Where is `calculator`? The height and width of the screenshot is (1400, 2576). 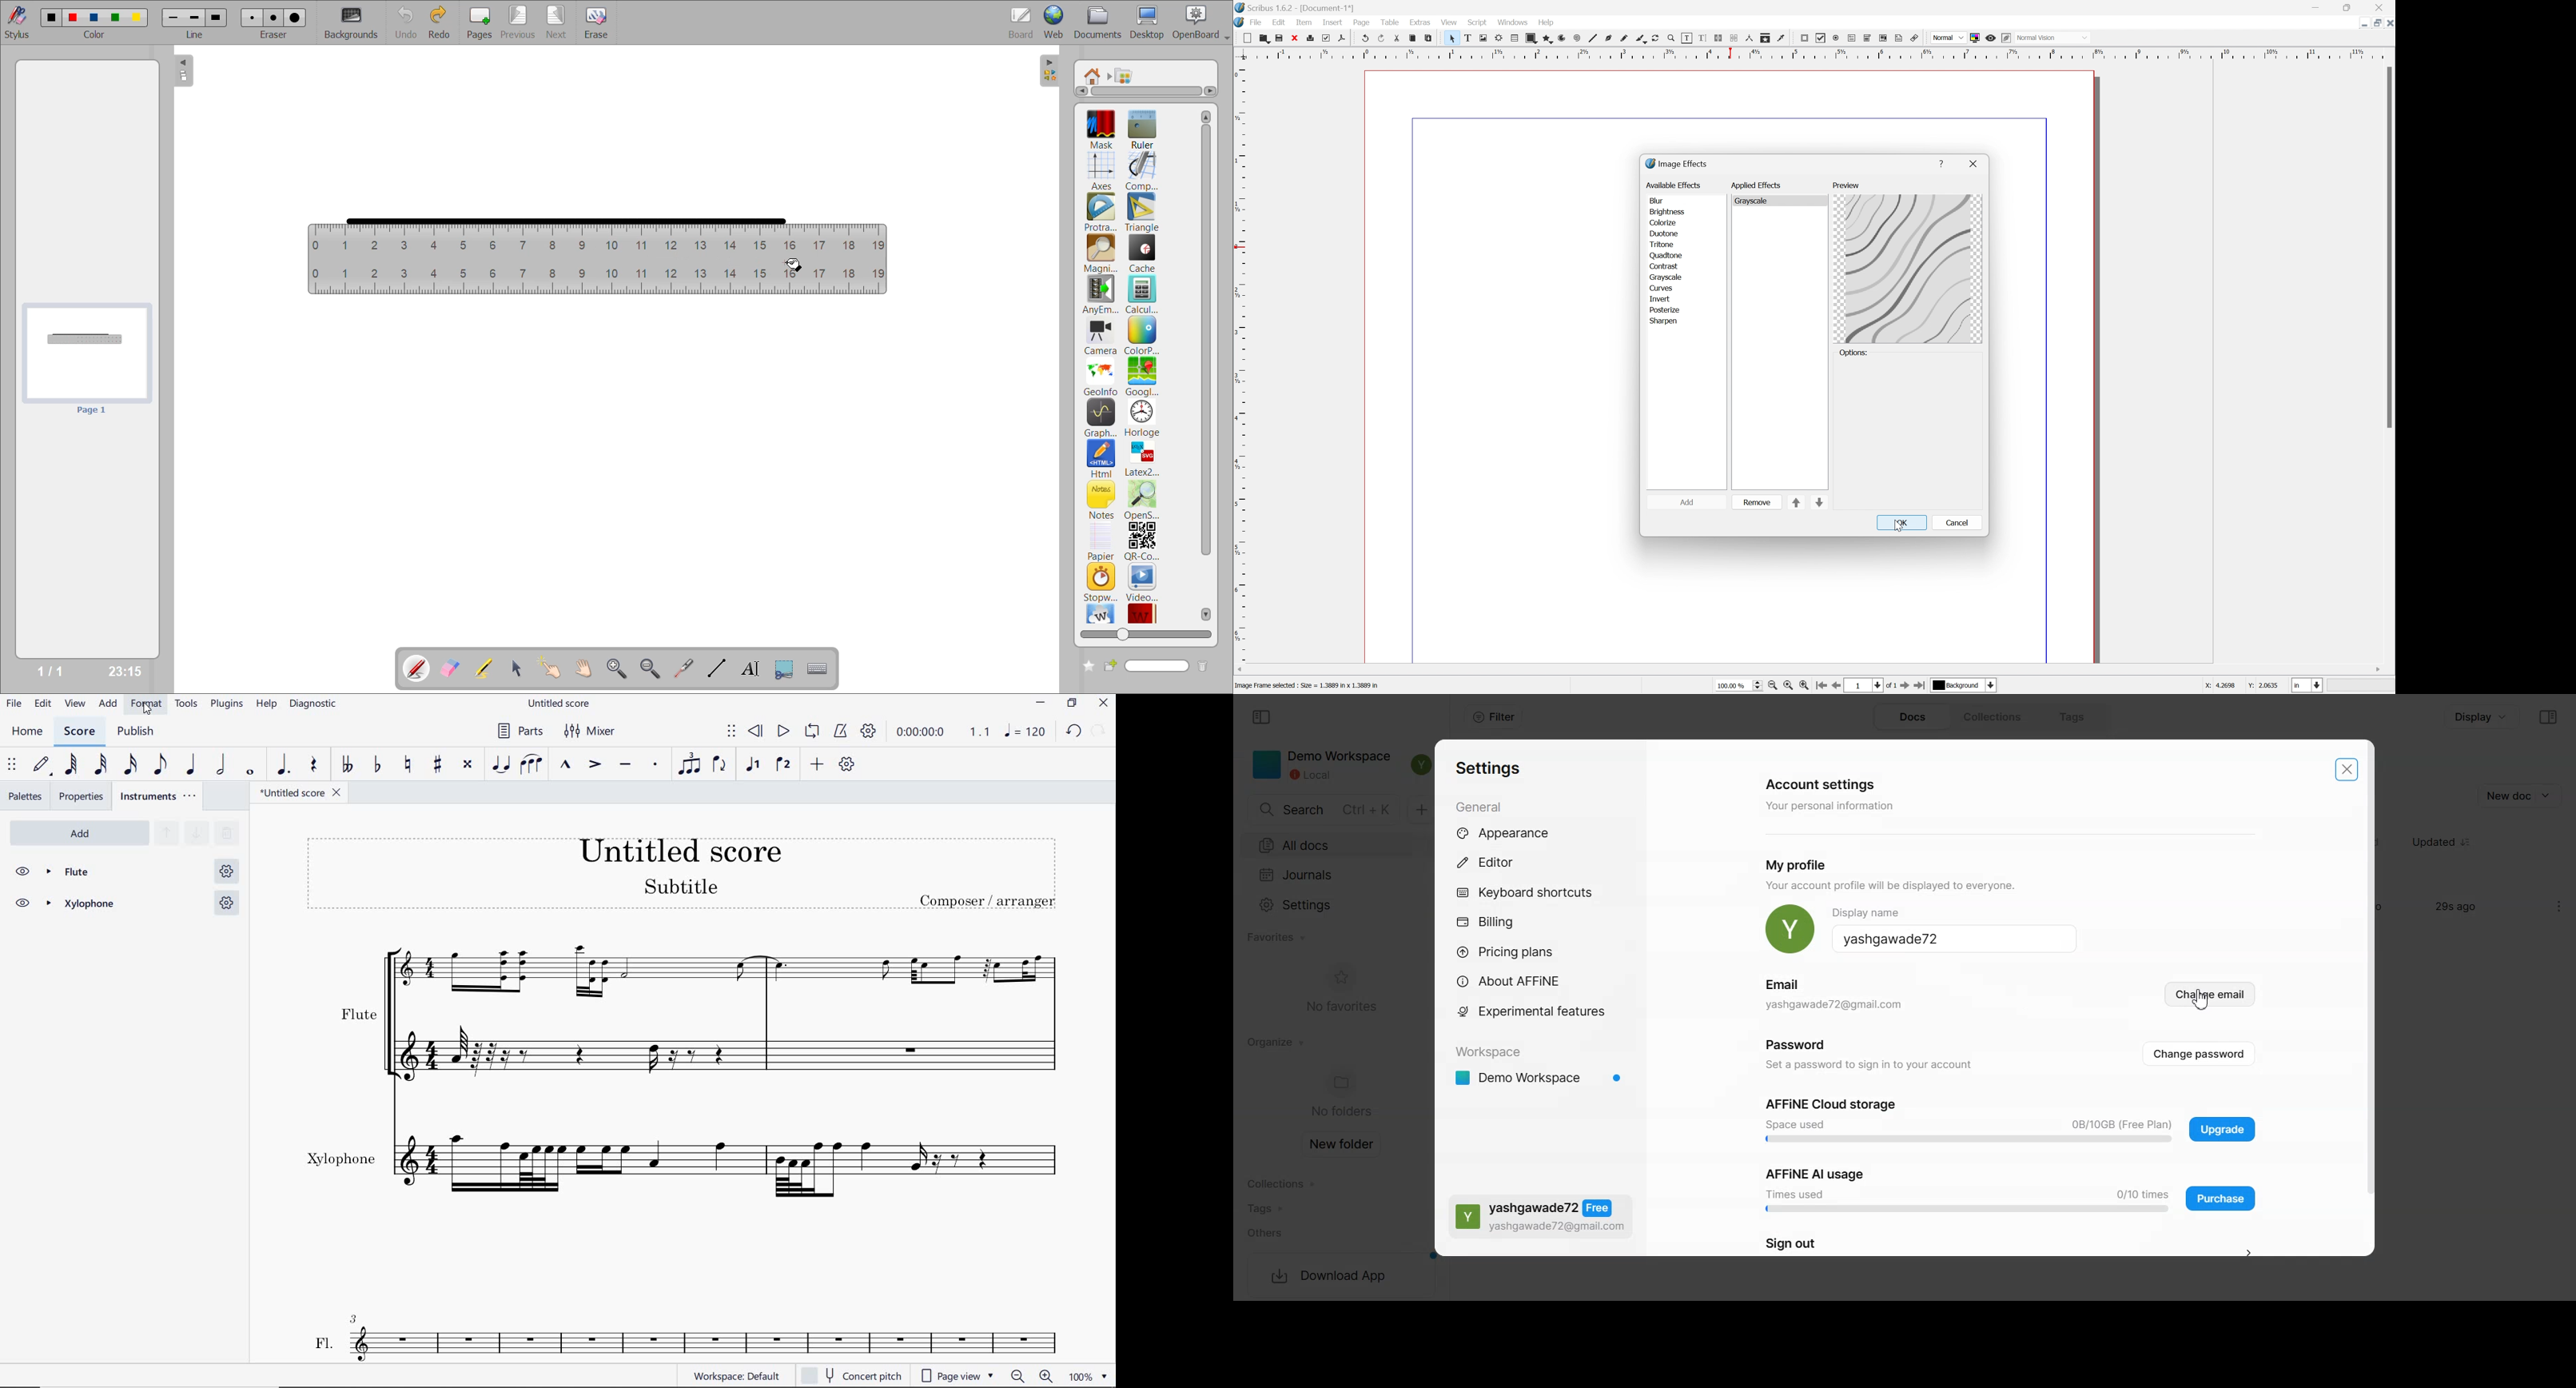 calculator is located at coordinates (1143, 294).